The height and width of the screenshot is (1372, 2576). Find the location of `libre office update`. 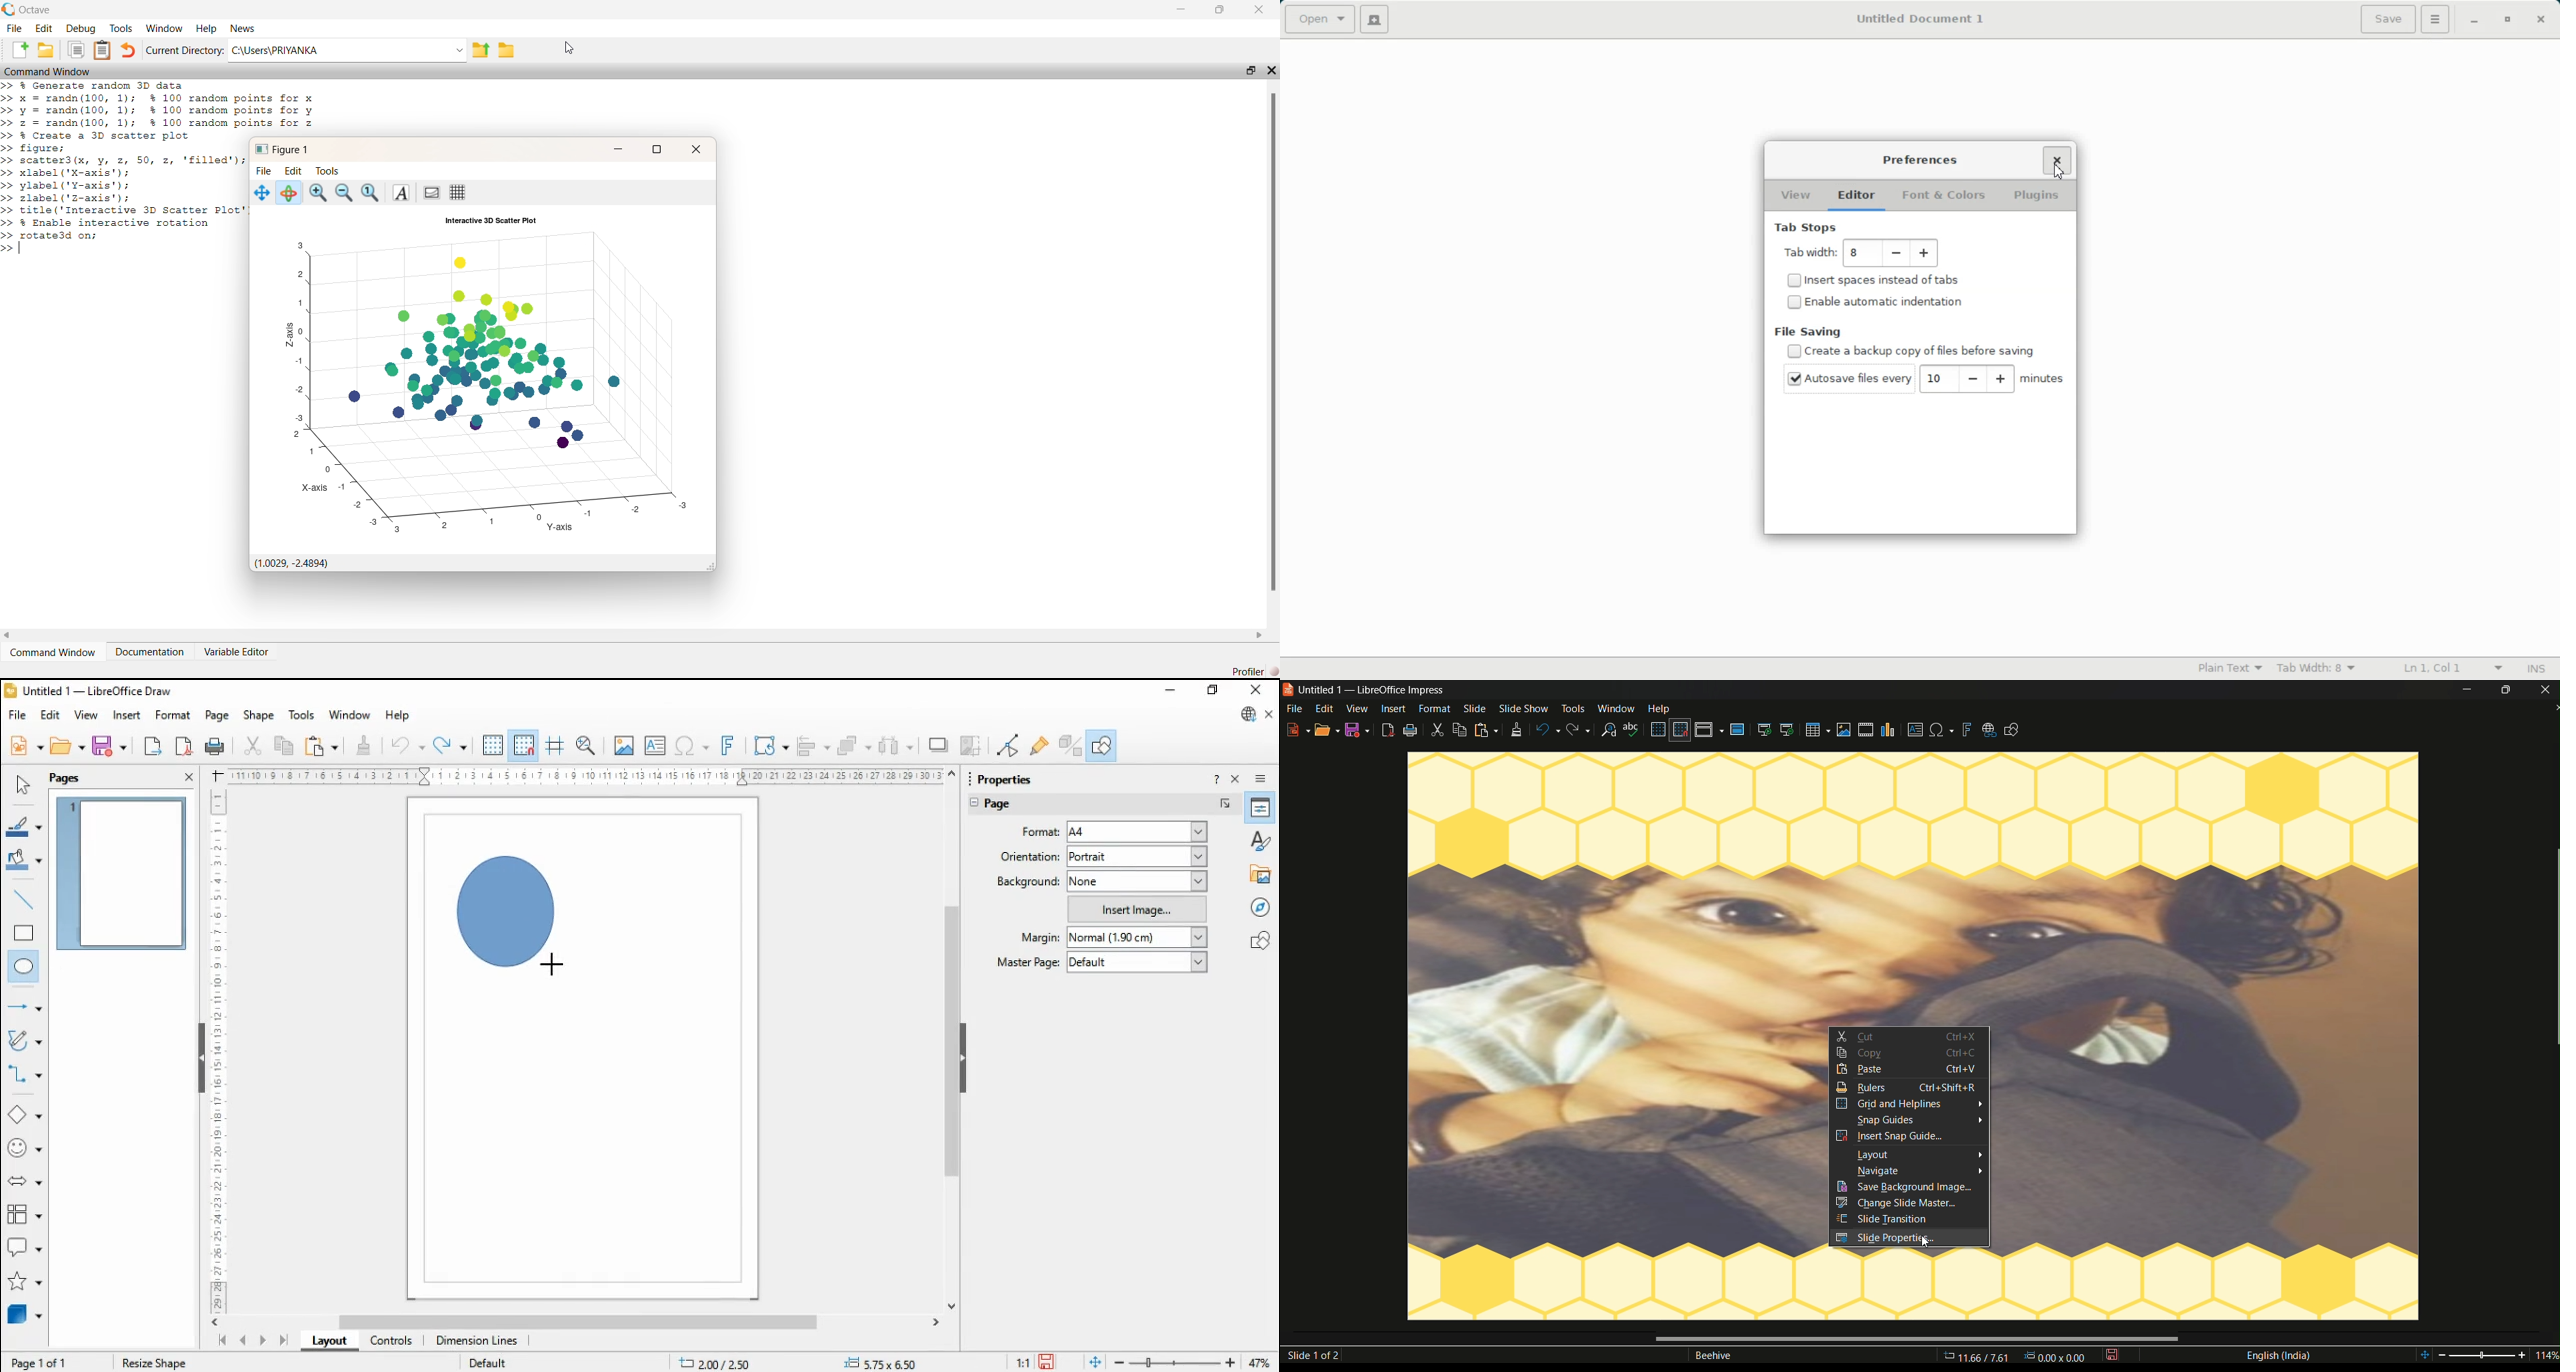

libre office update is located at coordinates (1247, 714).